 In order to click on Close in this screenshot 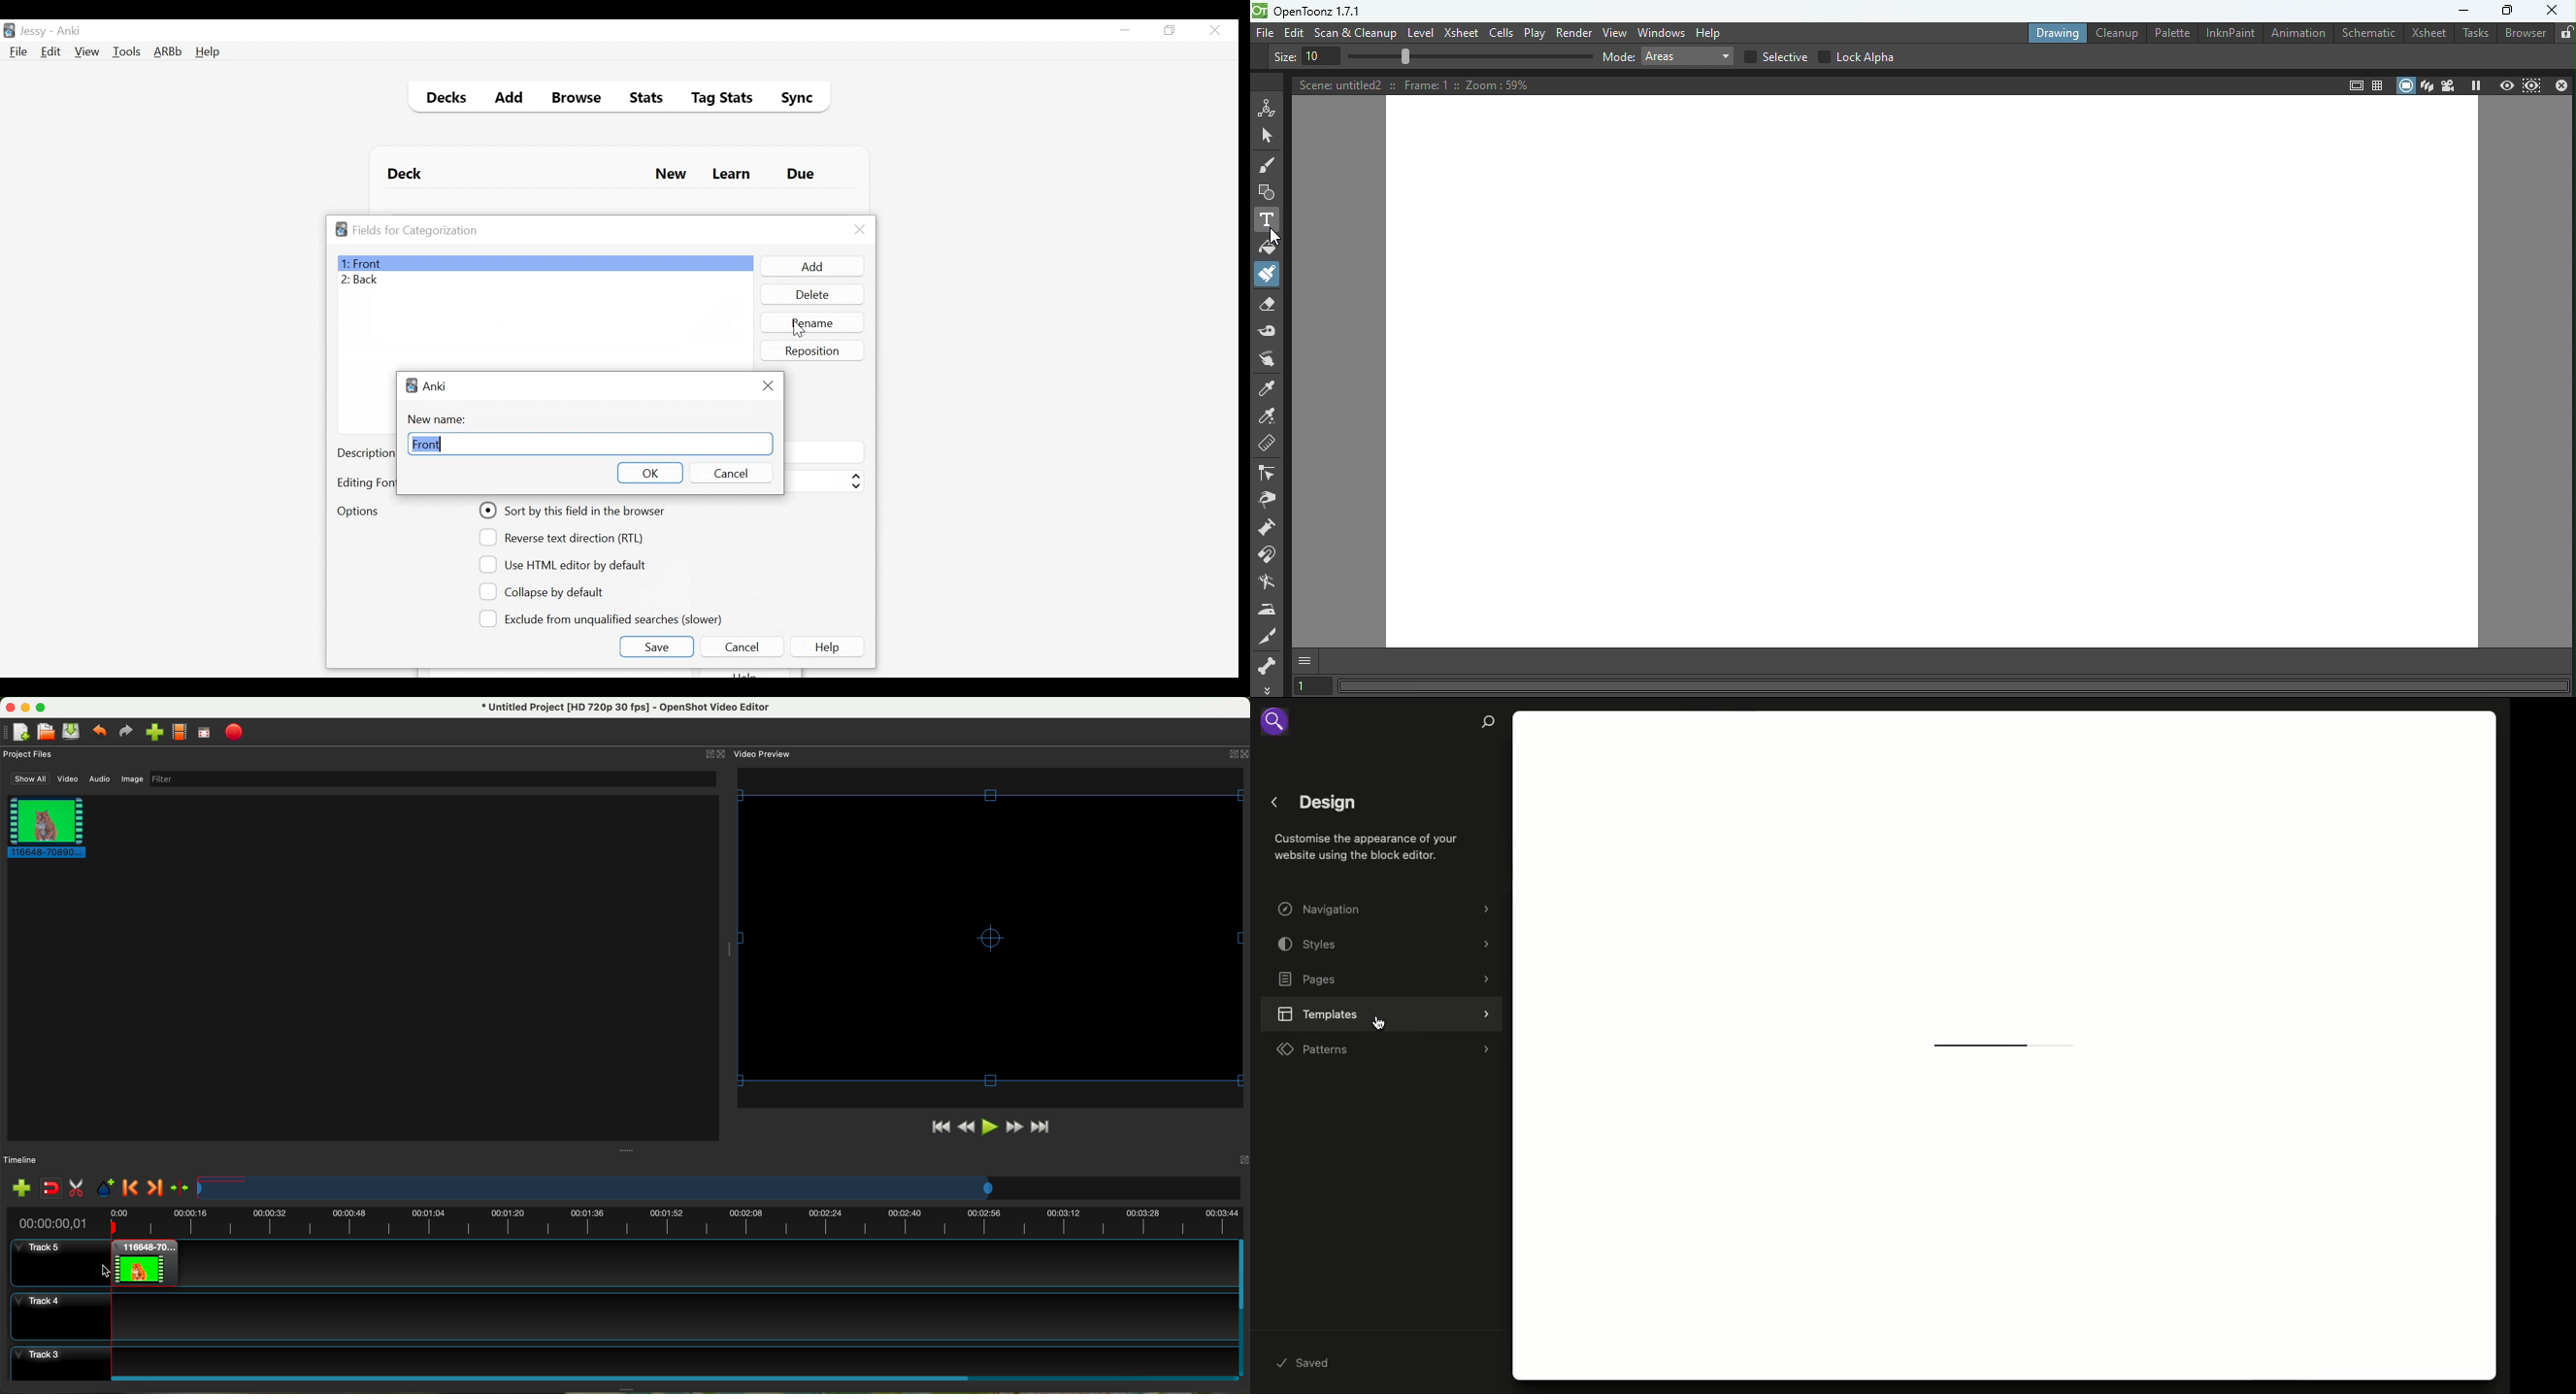, I will do `click(769, 384)`.